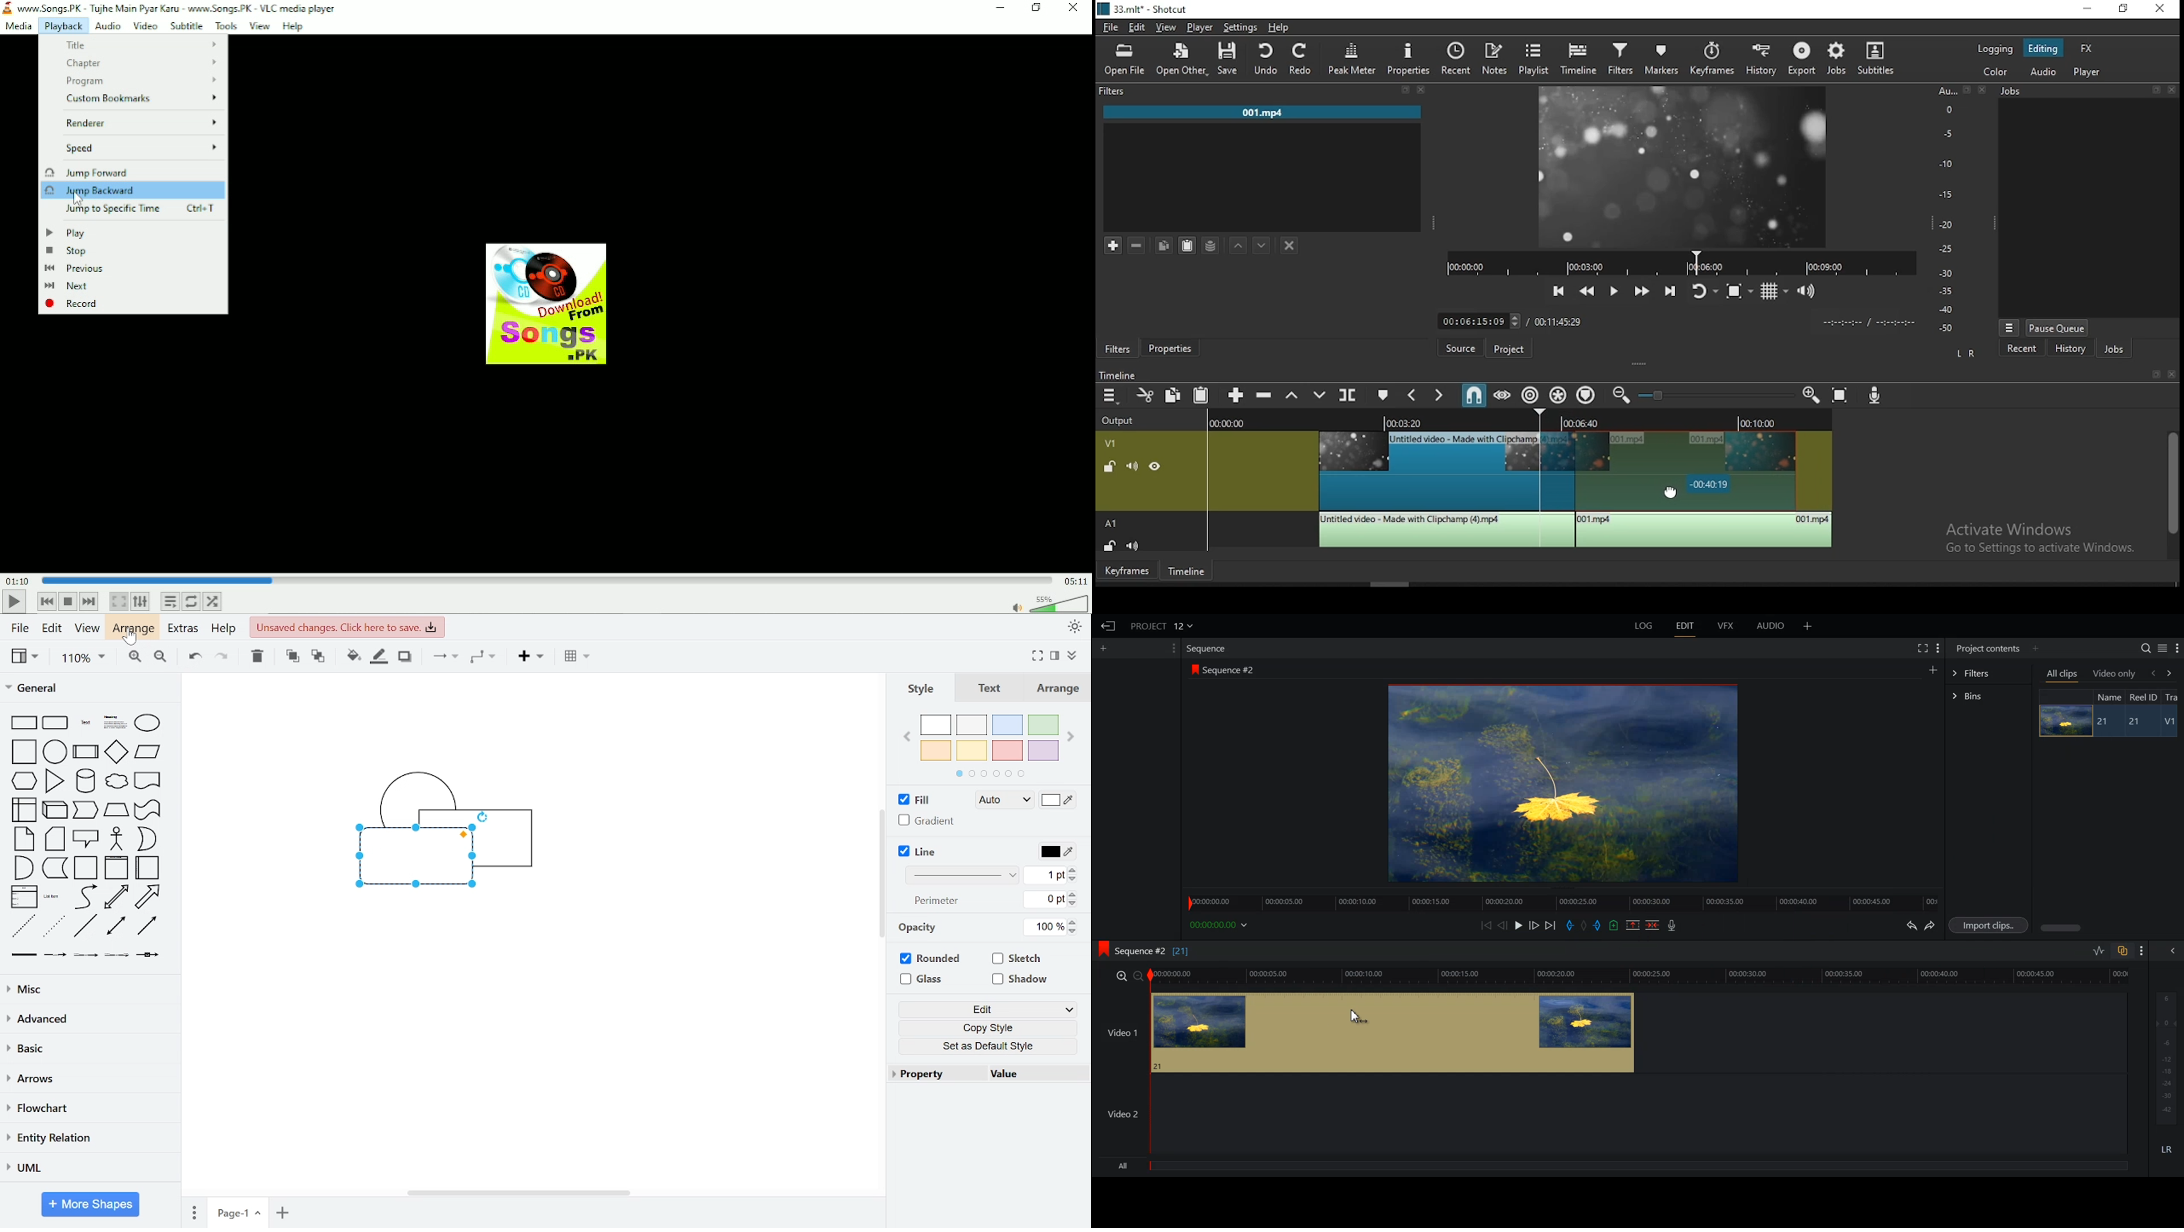 The width and height of the screenshot is (2184, 1232). I want to click on audio clip, so click(1705, 530).